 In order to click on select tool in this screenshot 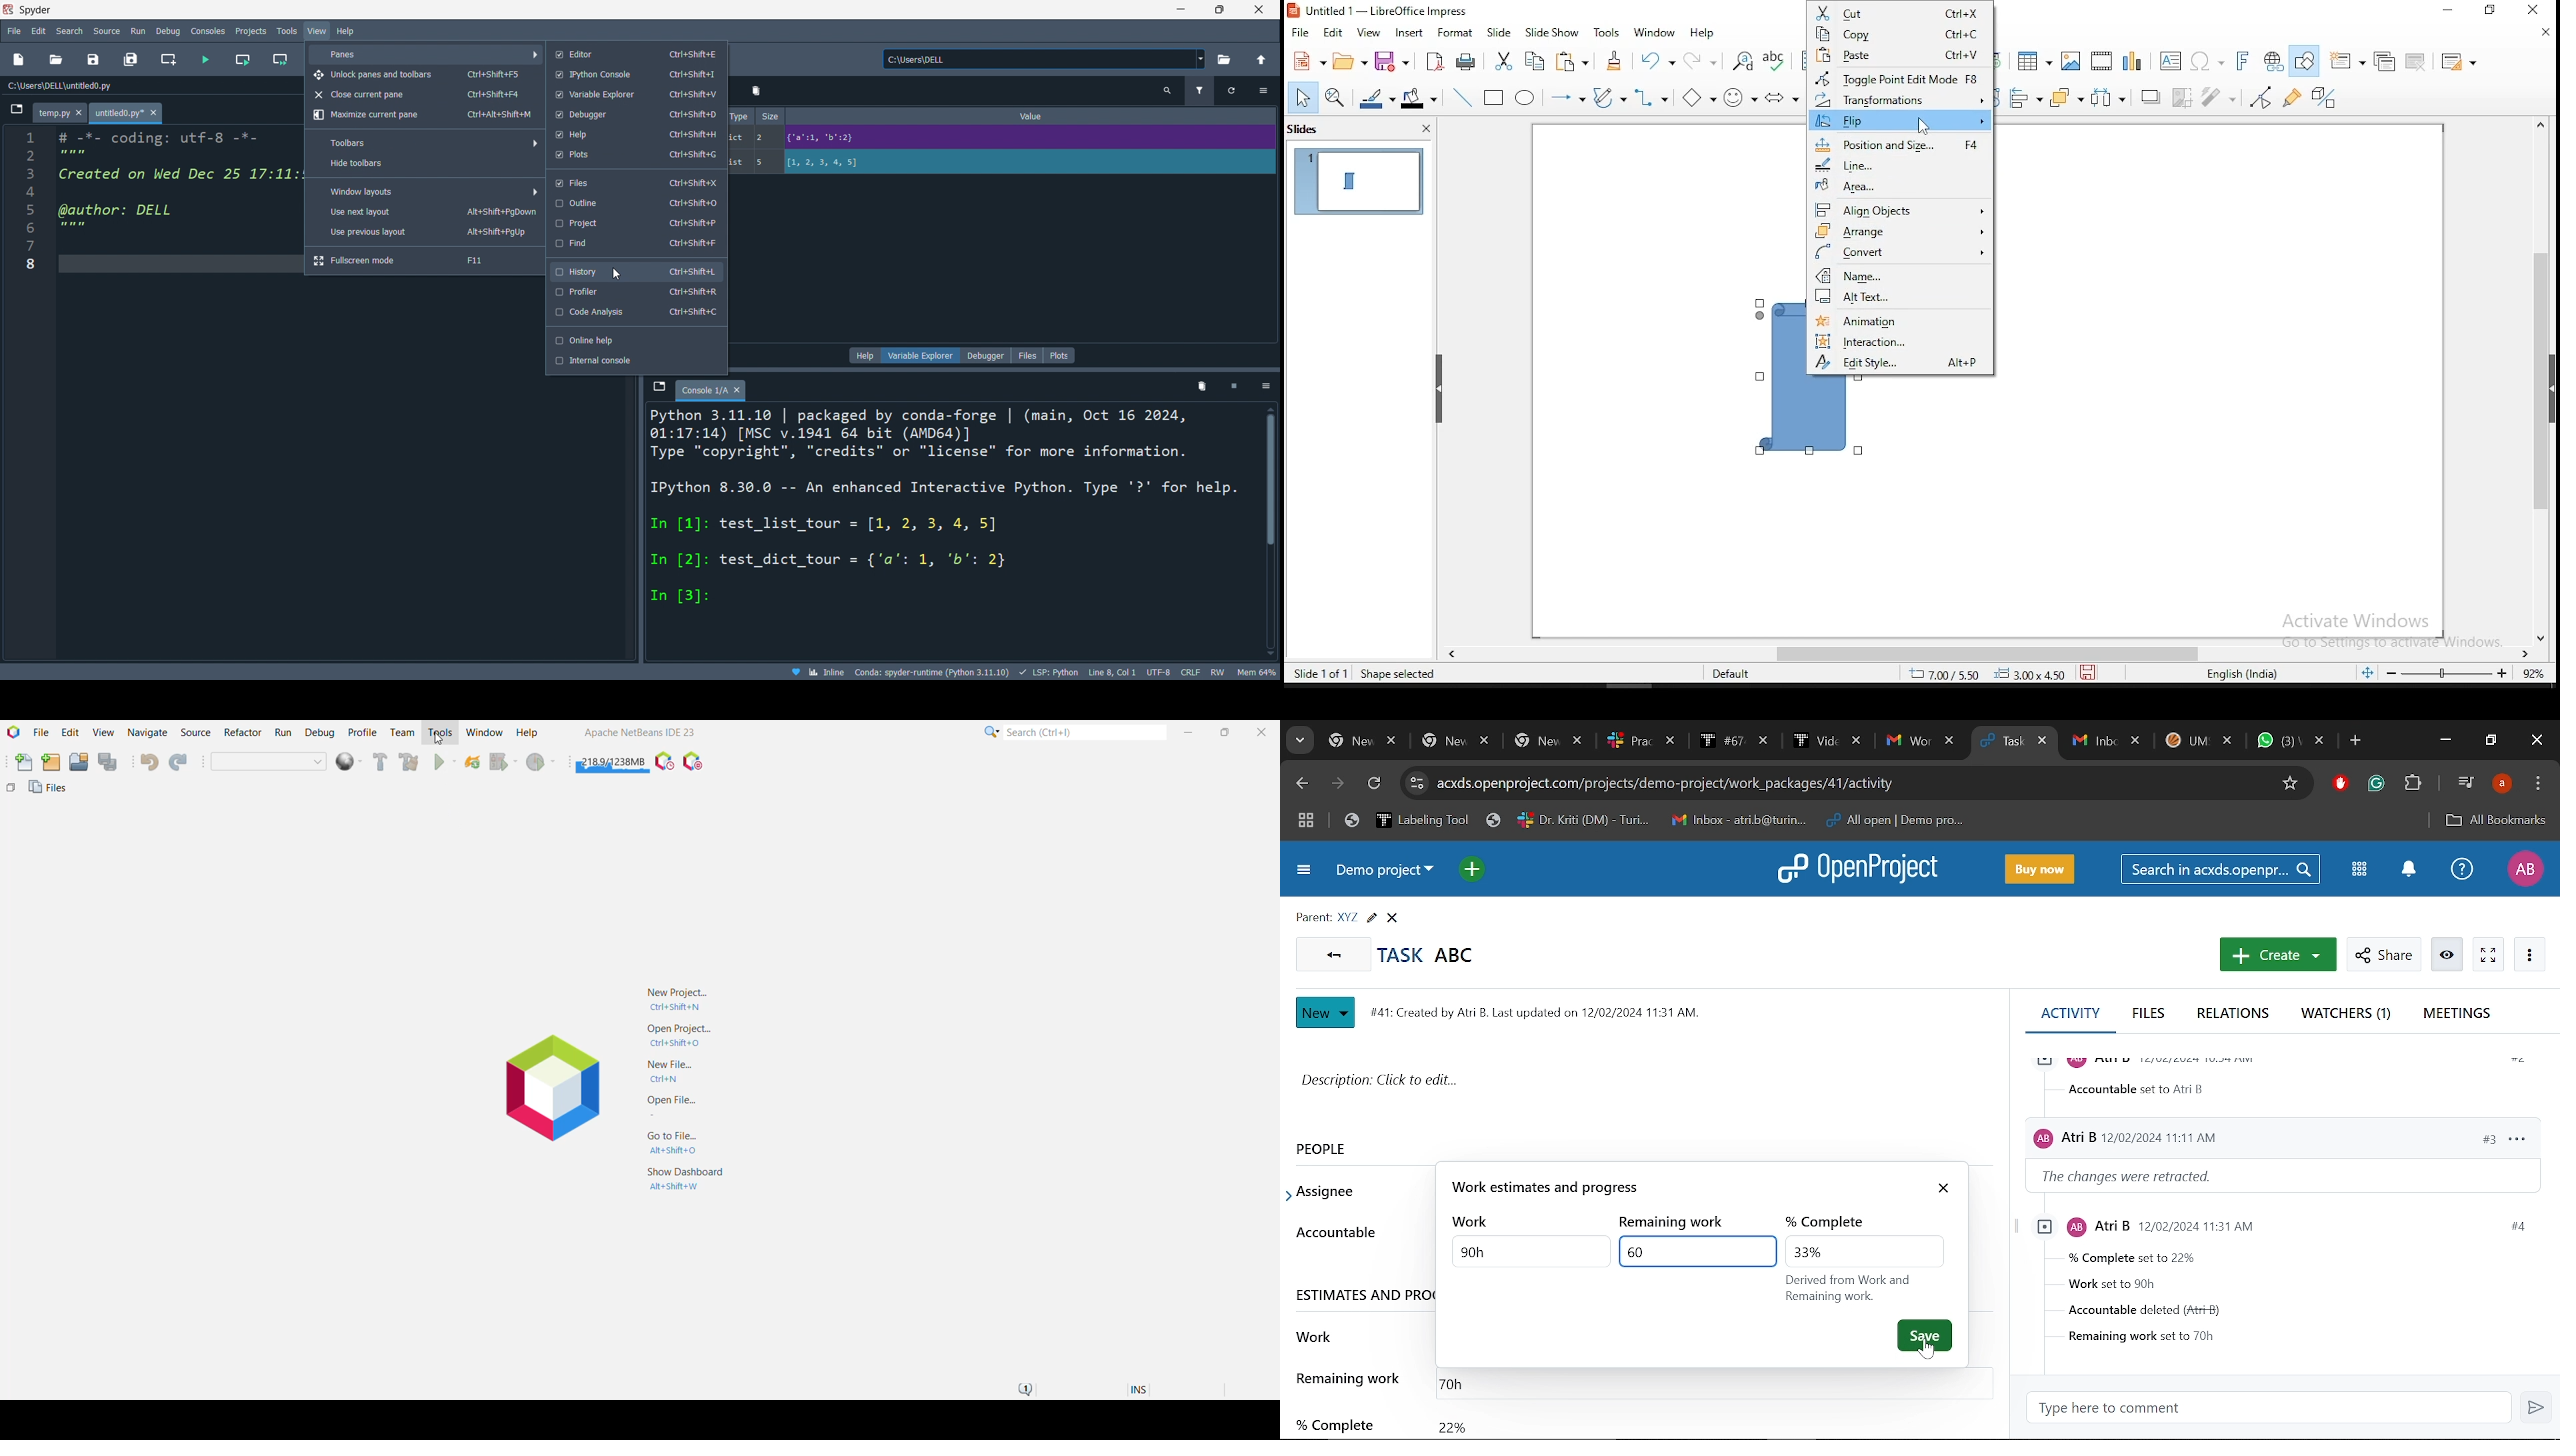, I will do `click(1303, 97)`.